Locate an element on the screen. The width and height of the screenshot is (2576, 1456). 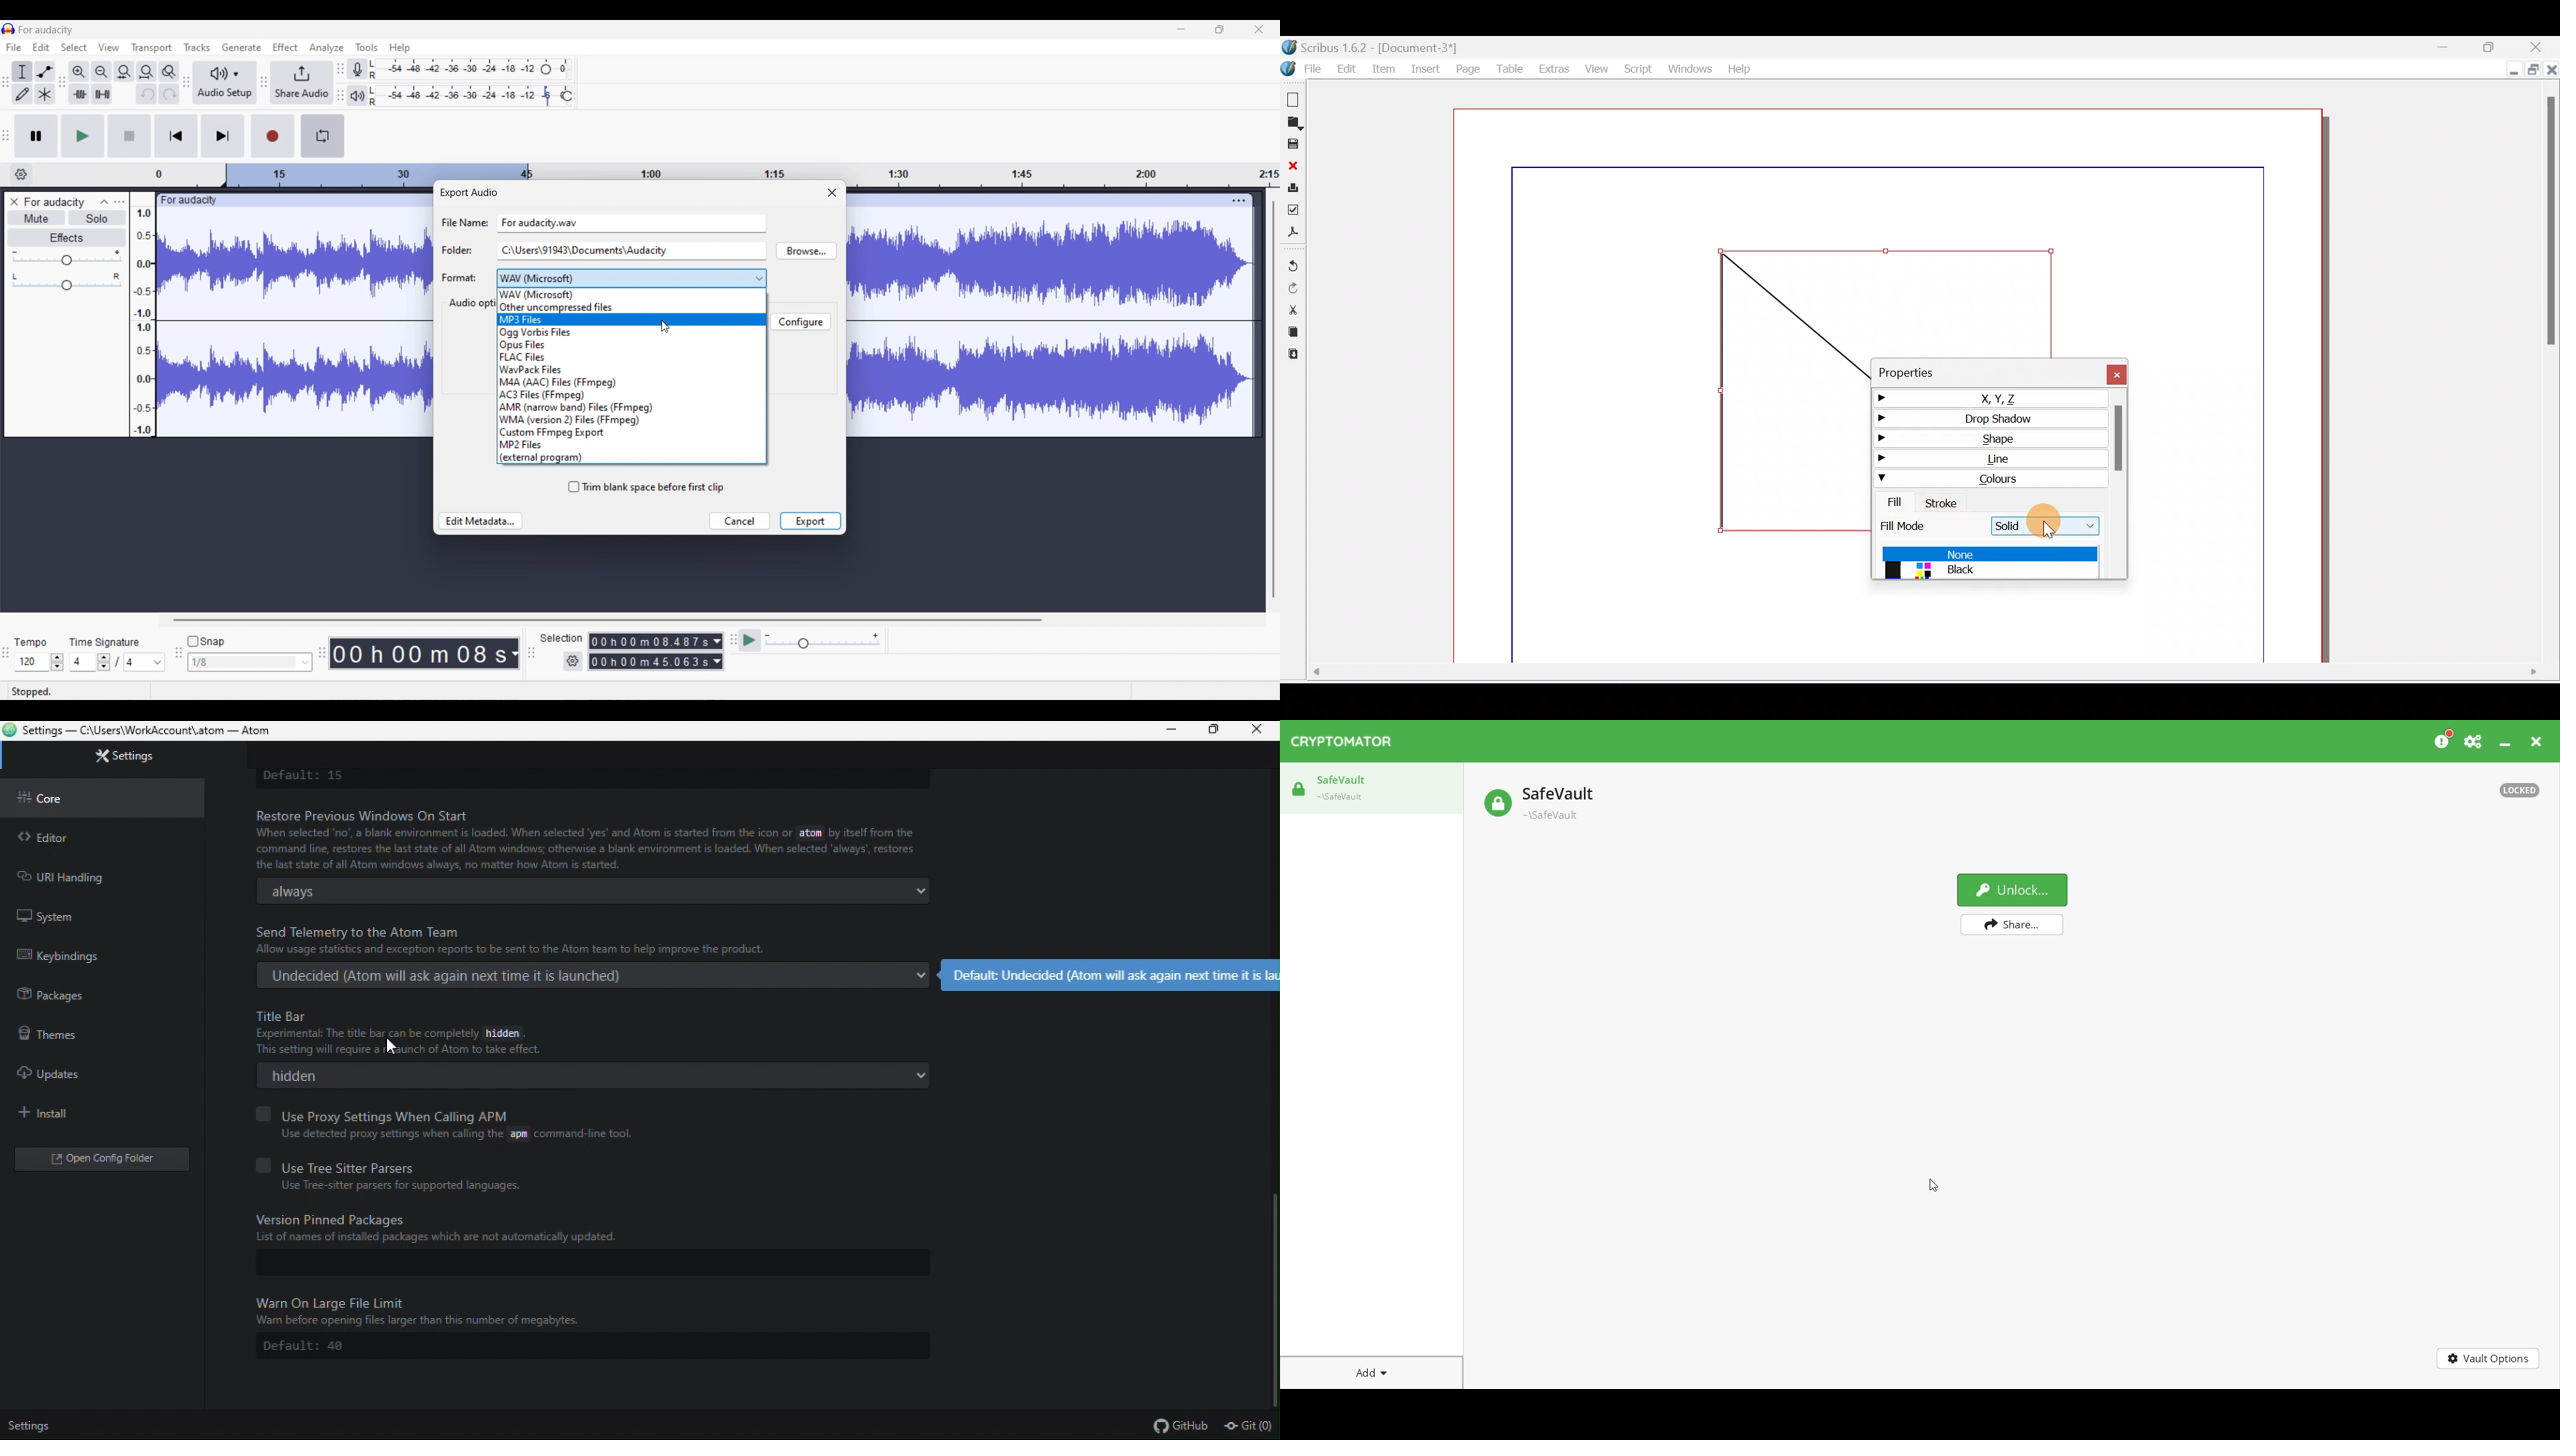
Record/Record new track is located at coordinates (273, 136).